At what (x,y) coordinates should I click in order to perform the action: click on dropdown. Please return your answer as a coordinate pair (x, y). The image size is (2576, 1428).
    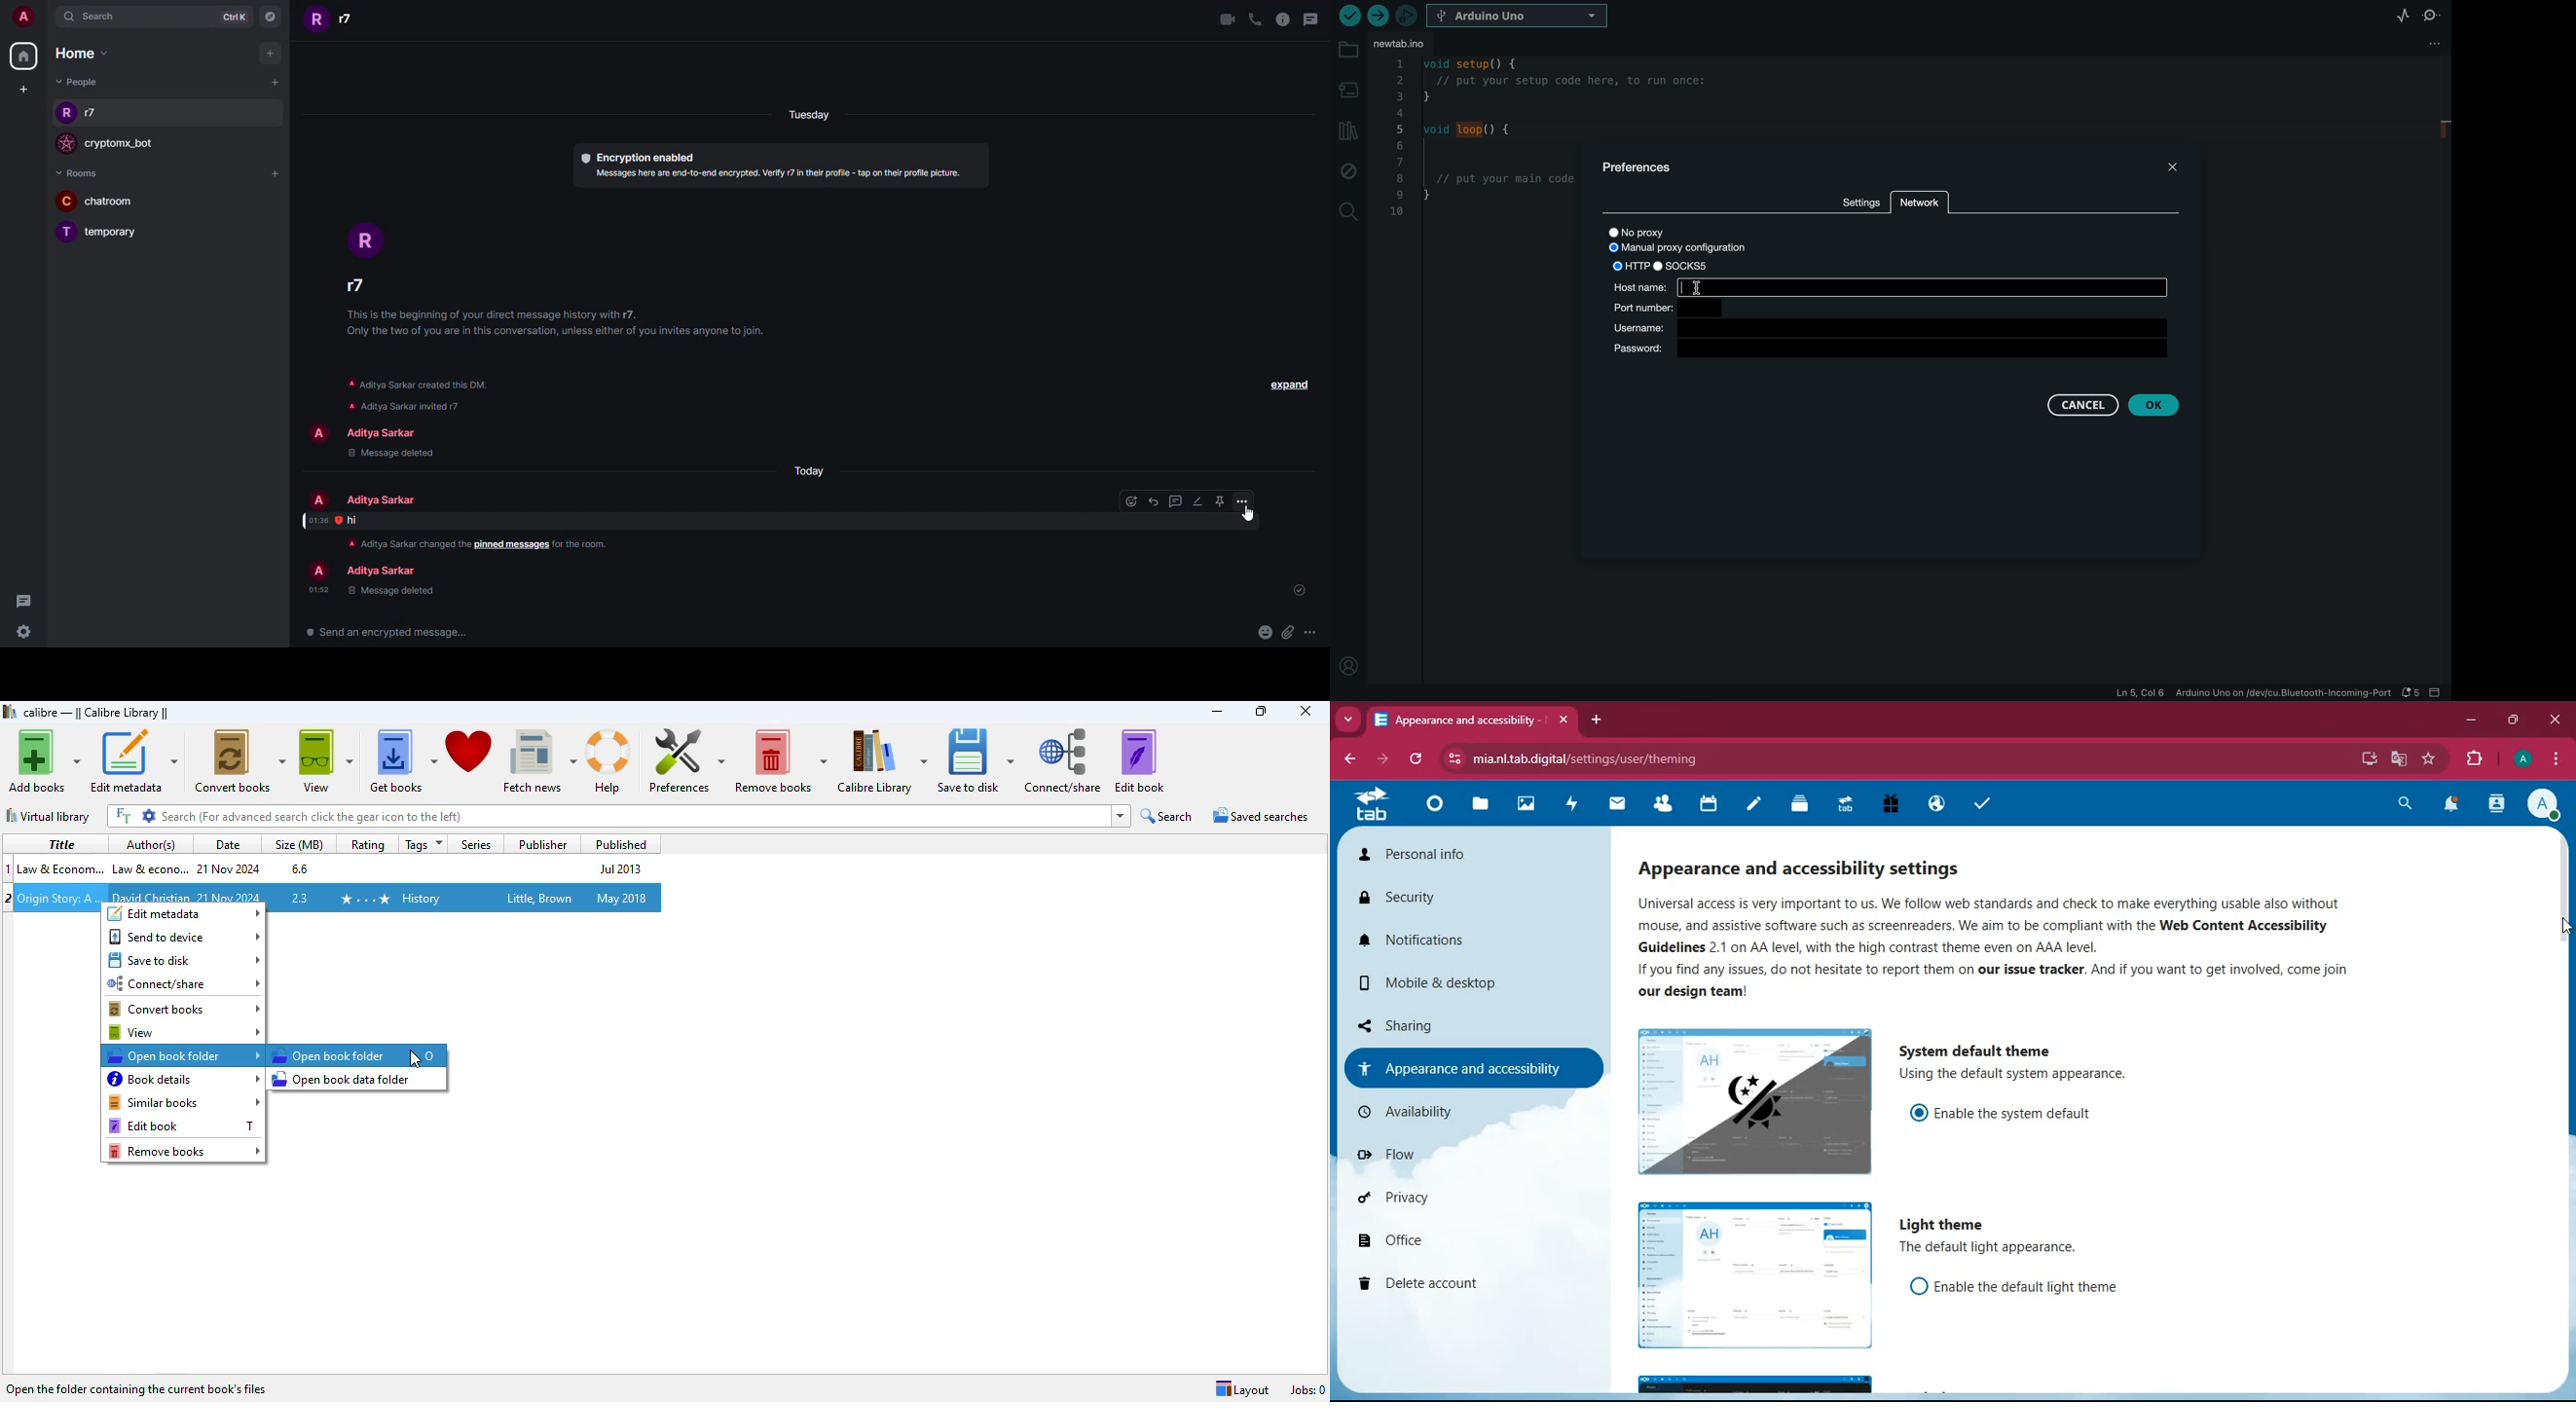
    Looking at the image, I should click on (1122, 816).